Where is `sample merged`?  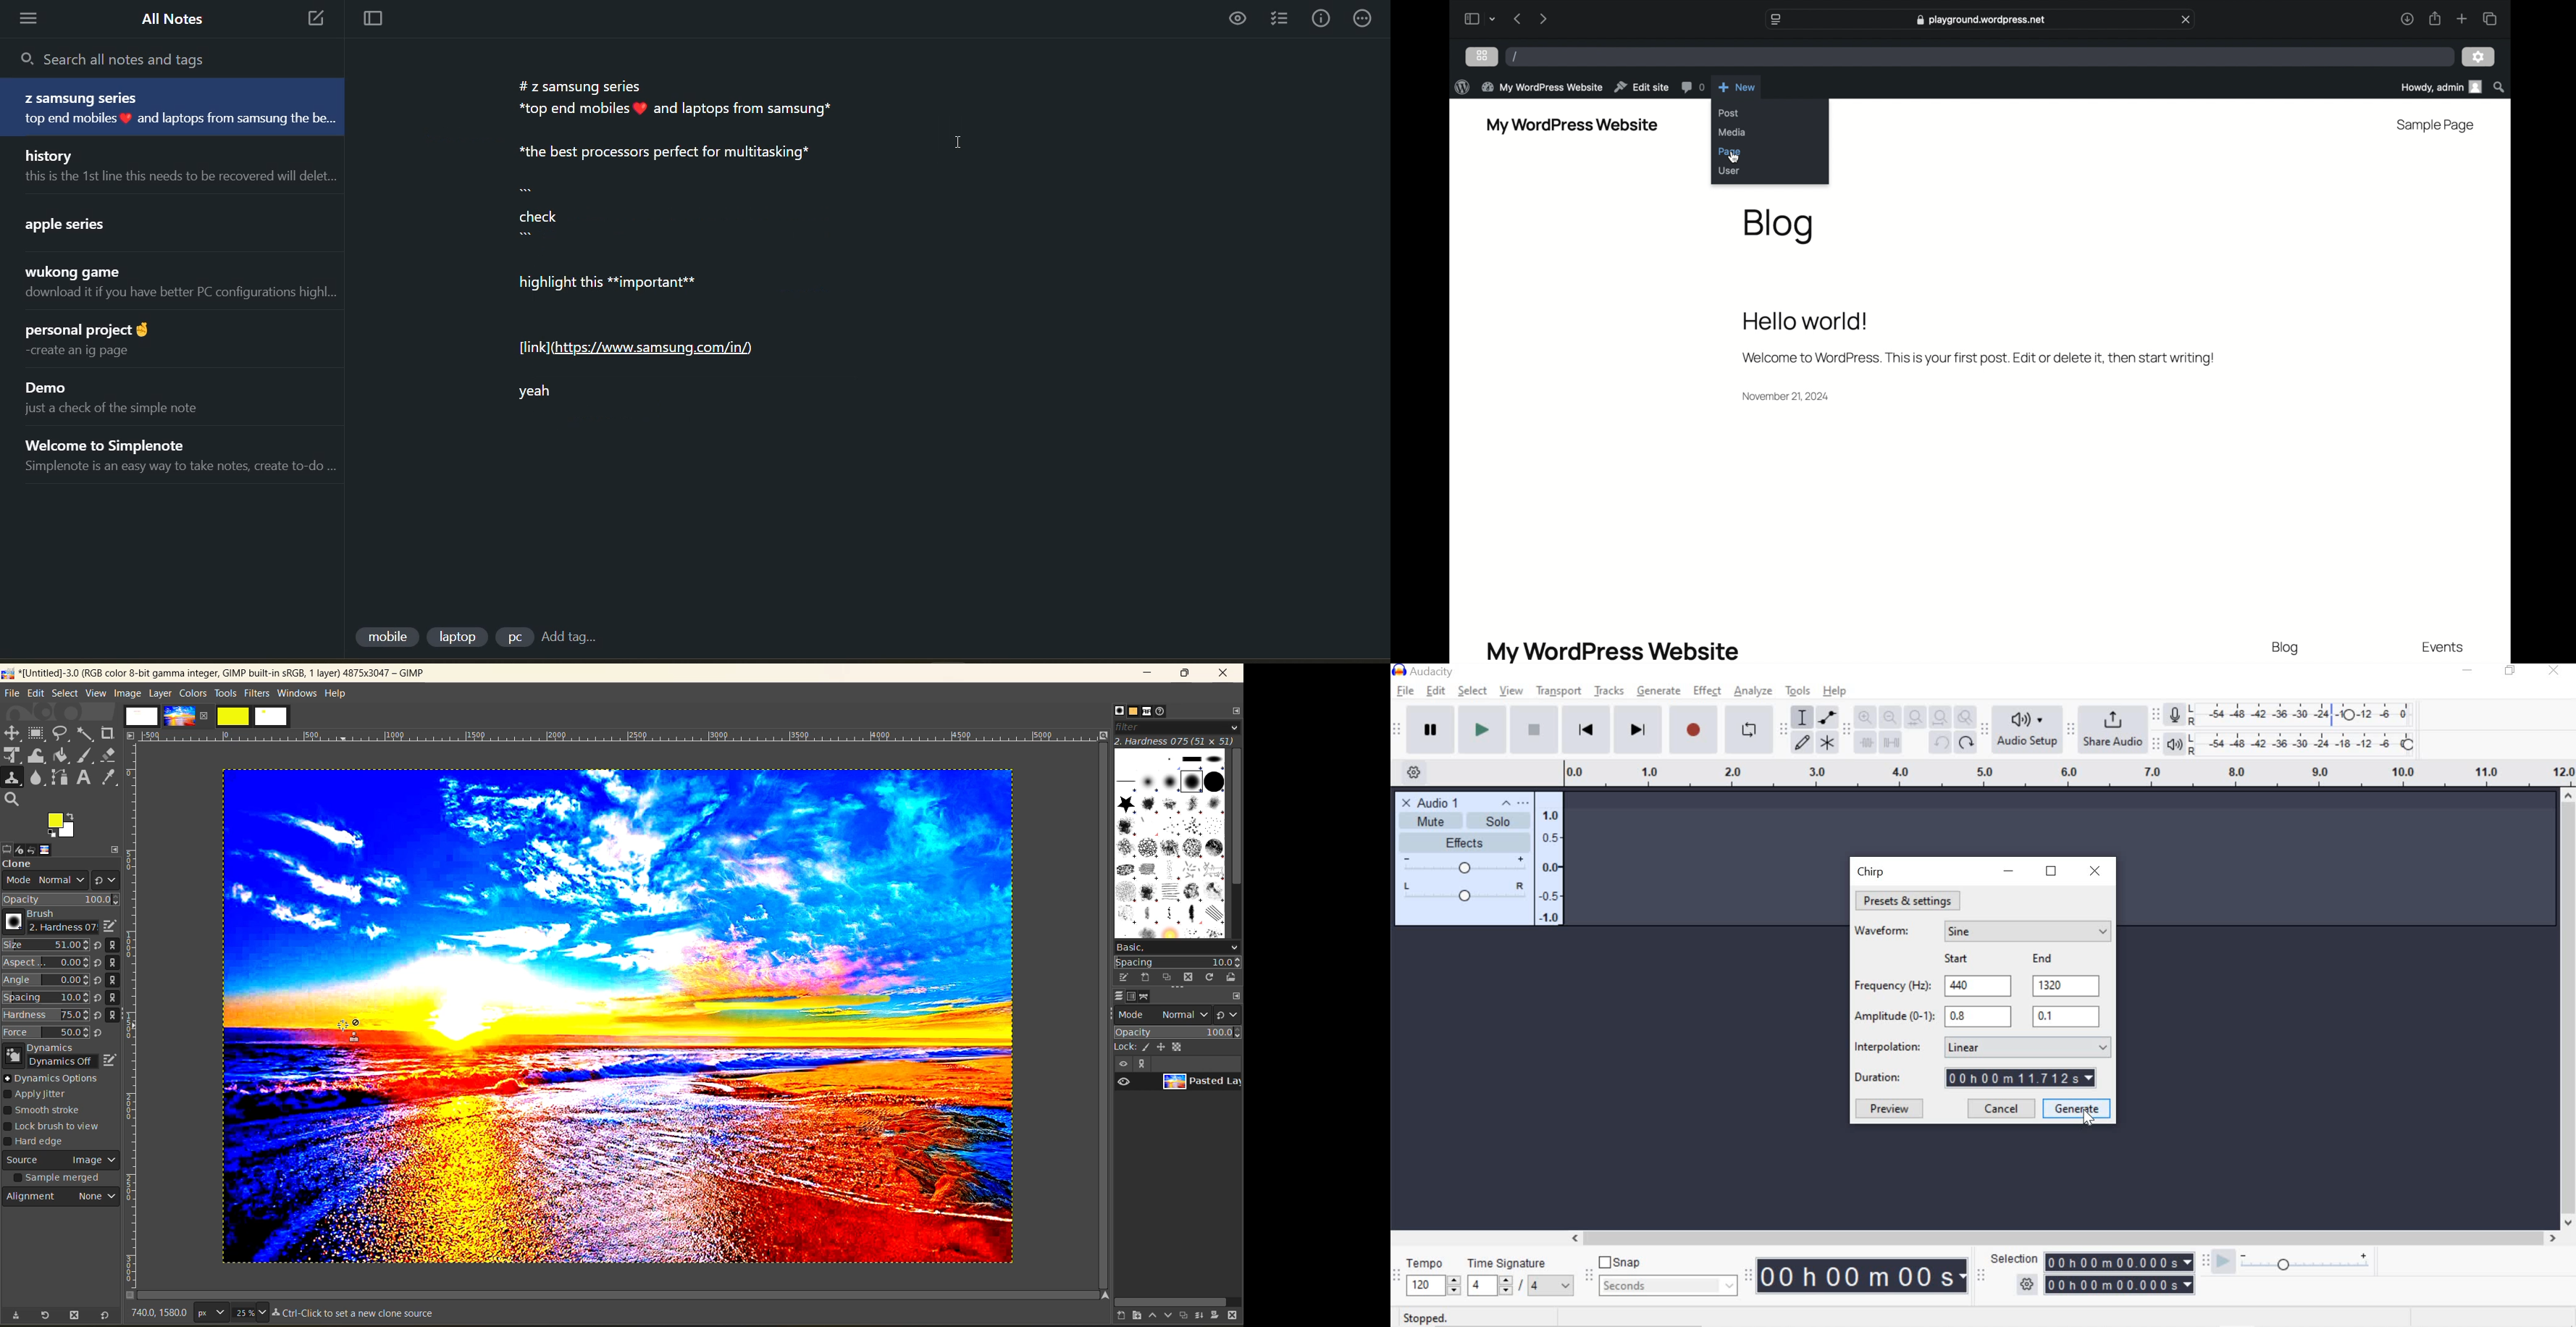
sample merged is located at coordinates (59, 1179).